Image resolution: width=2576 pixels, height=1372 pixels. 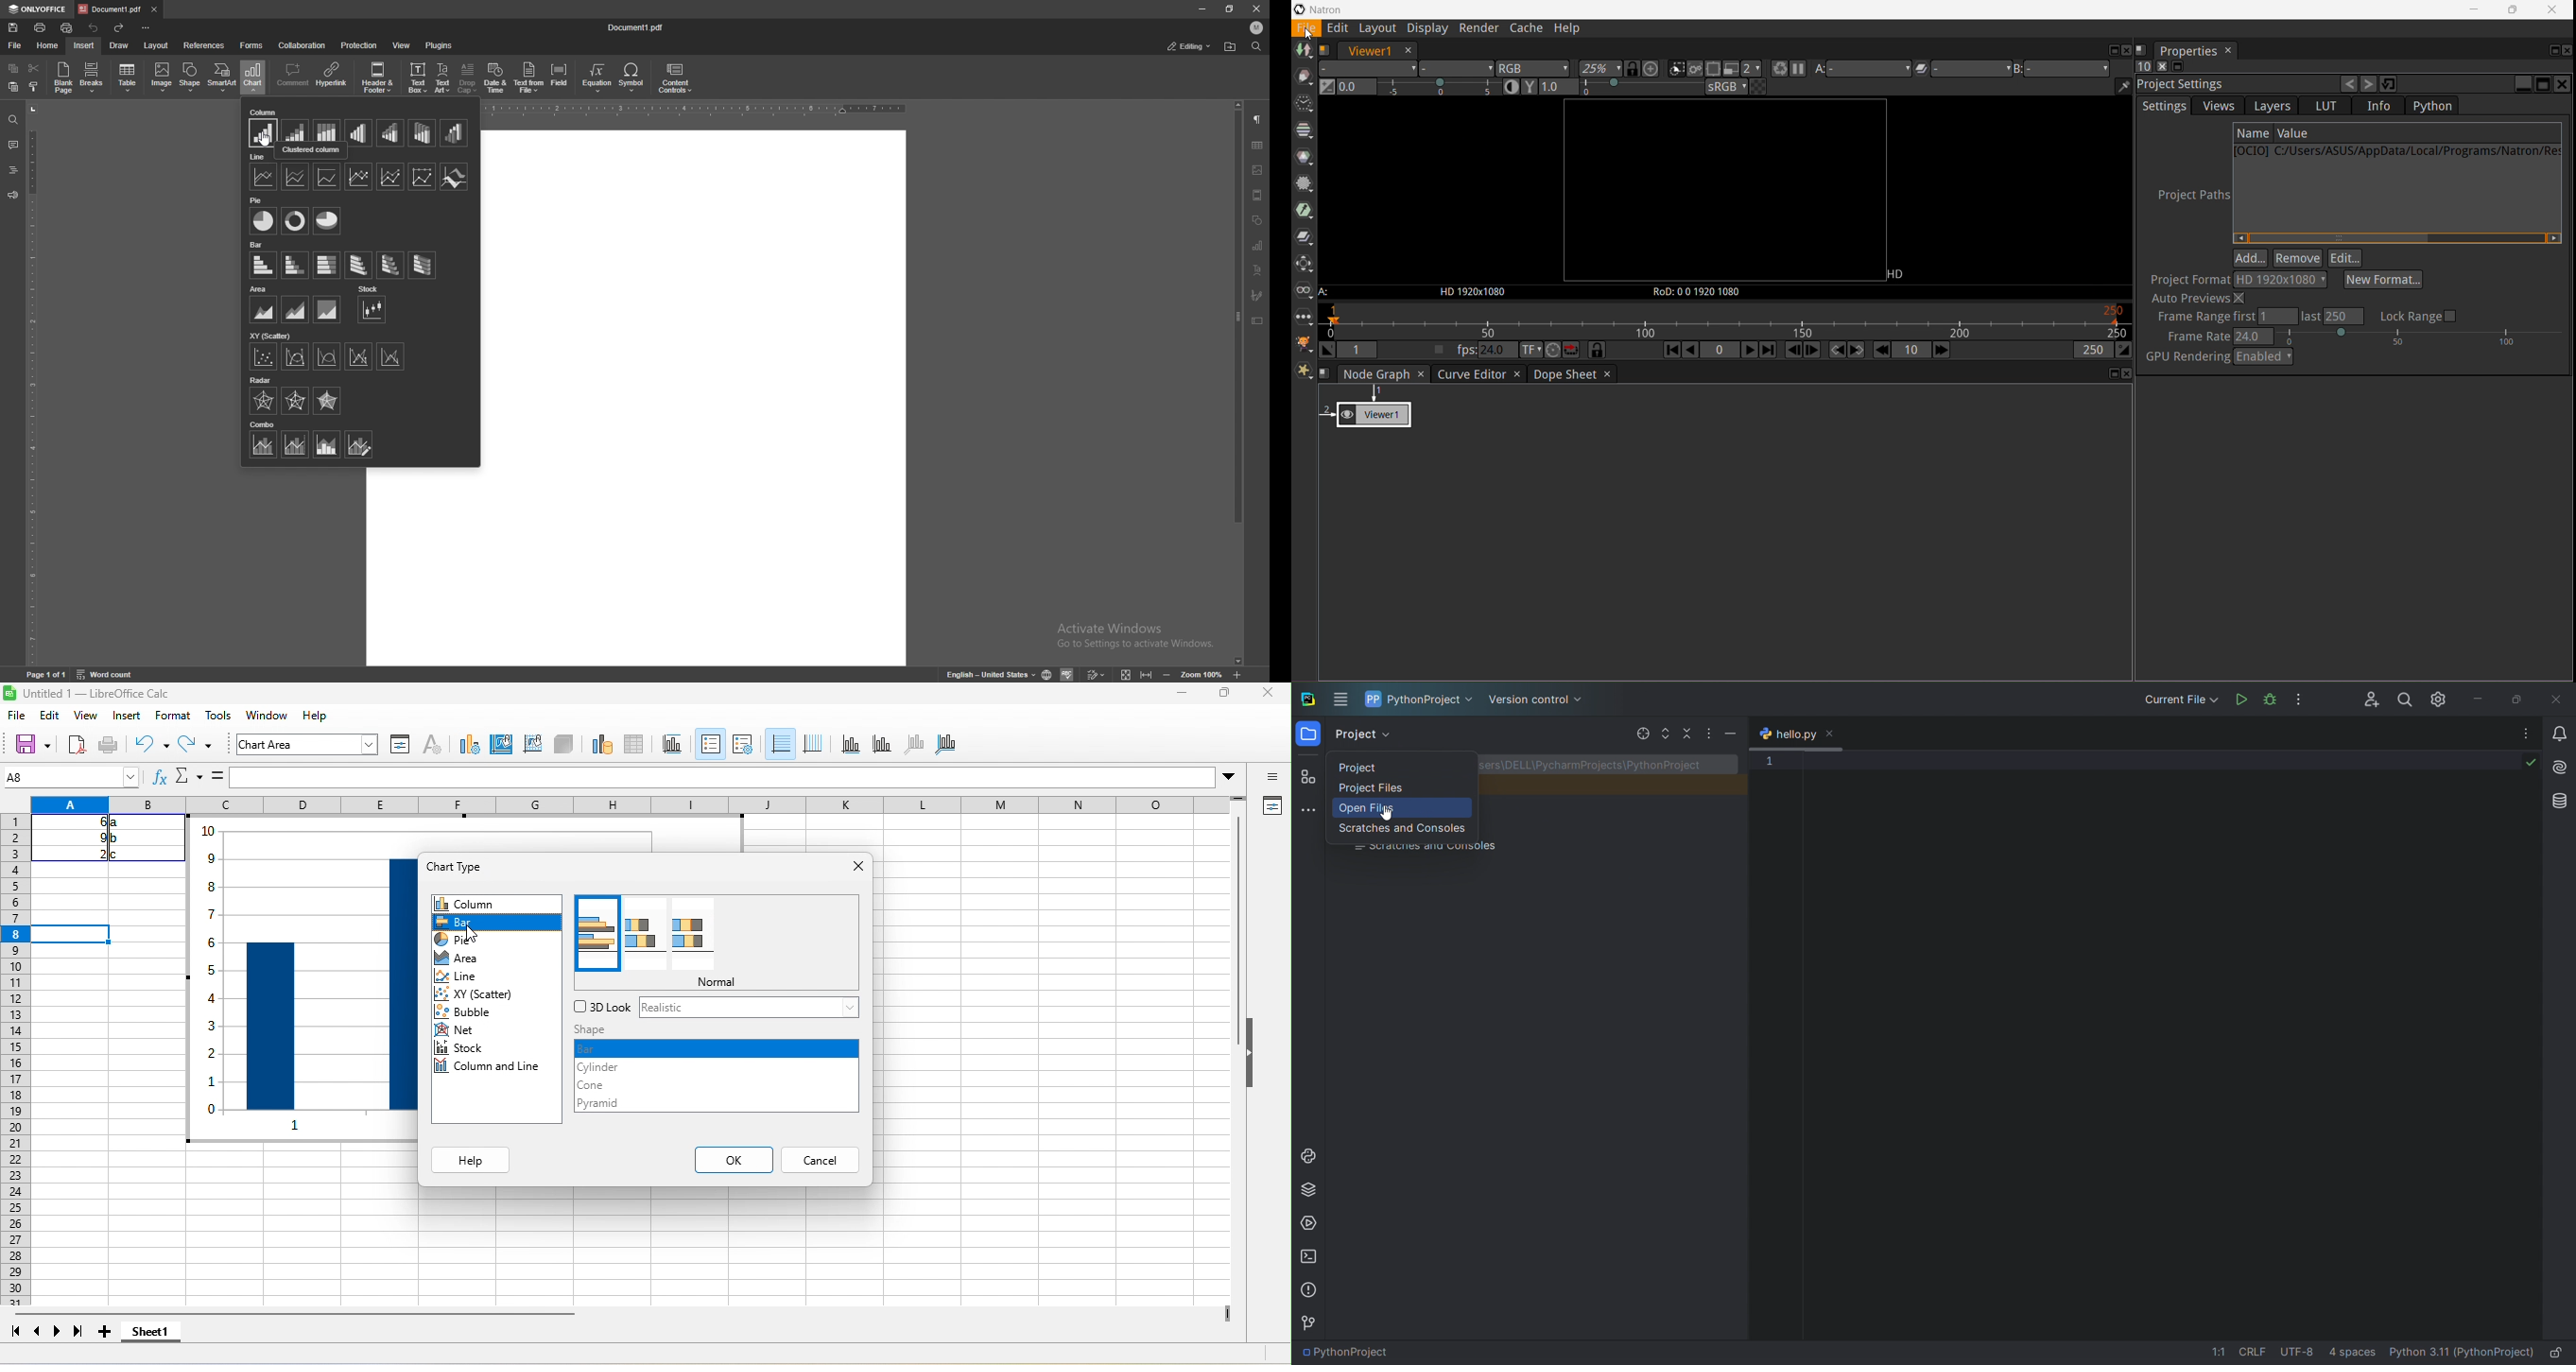 I want to click on edit, so click(x=53, y=714).